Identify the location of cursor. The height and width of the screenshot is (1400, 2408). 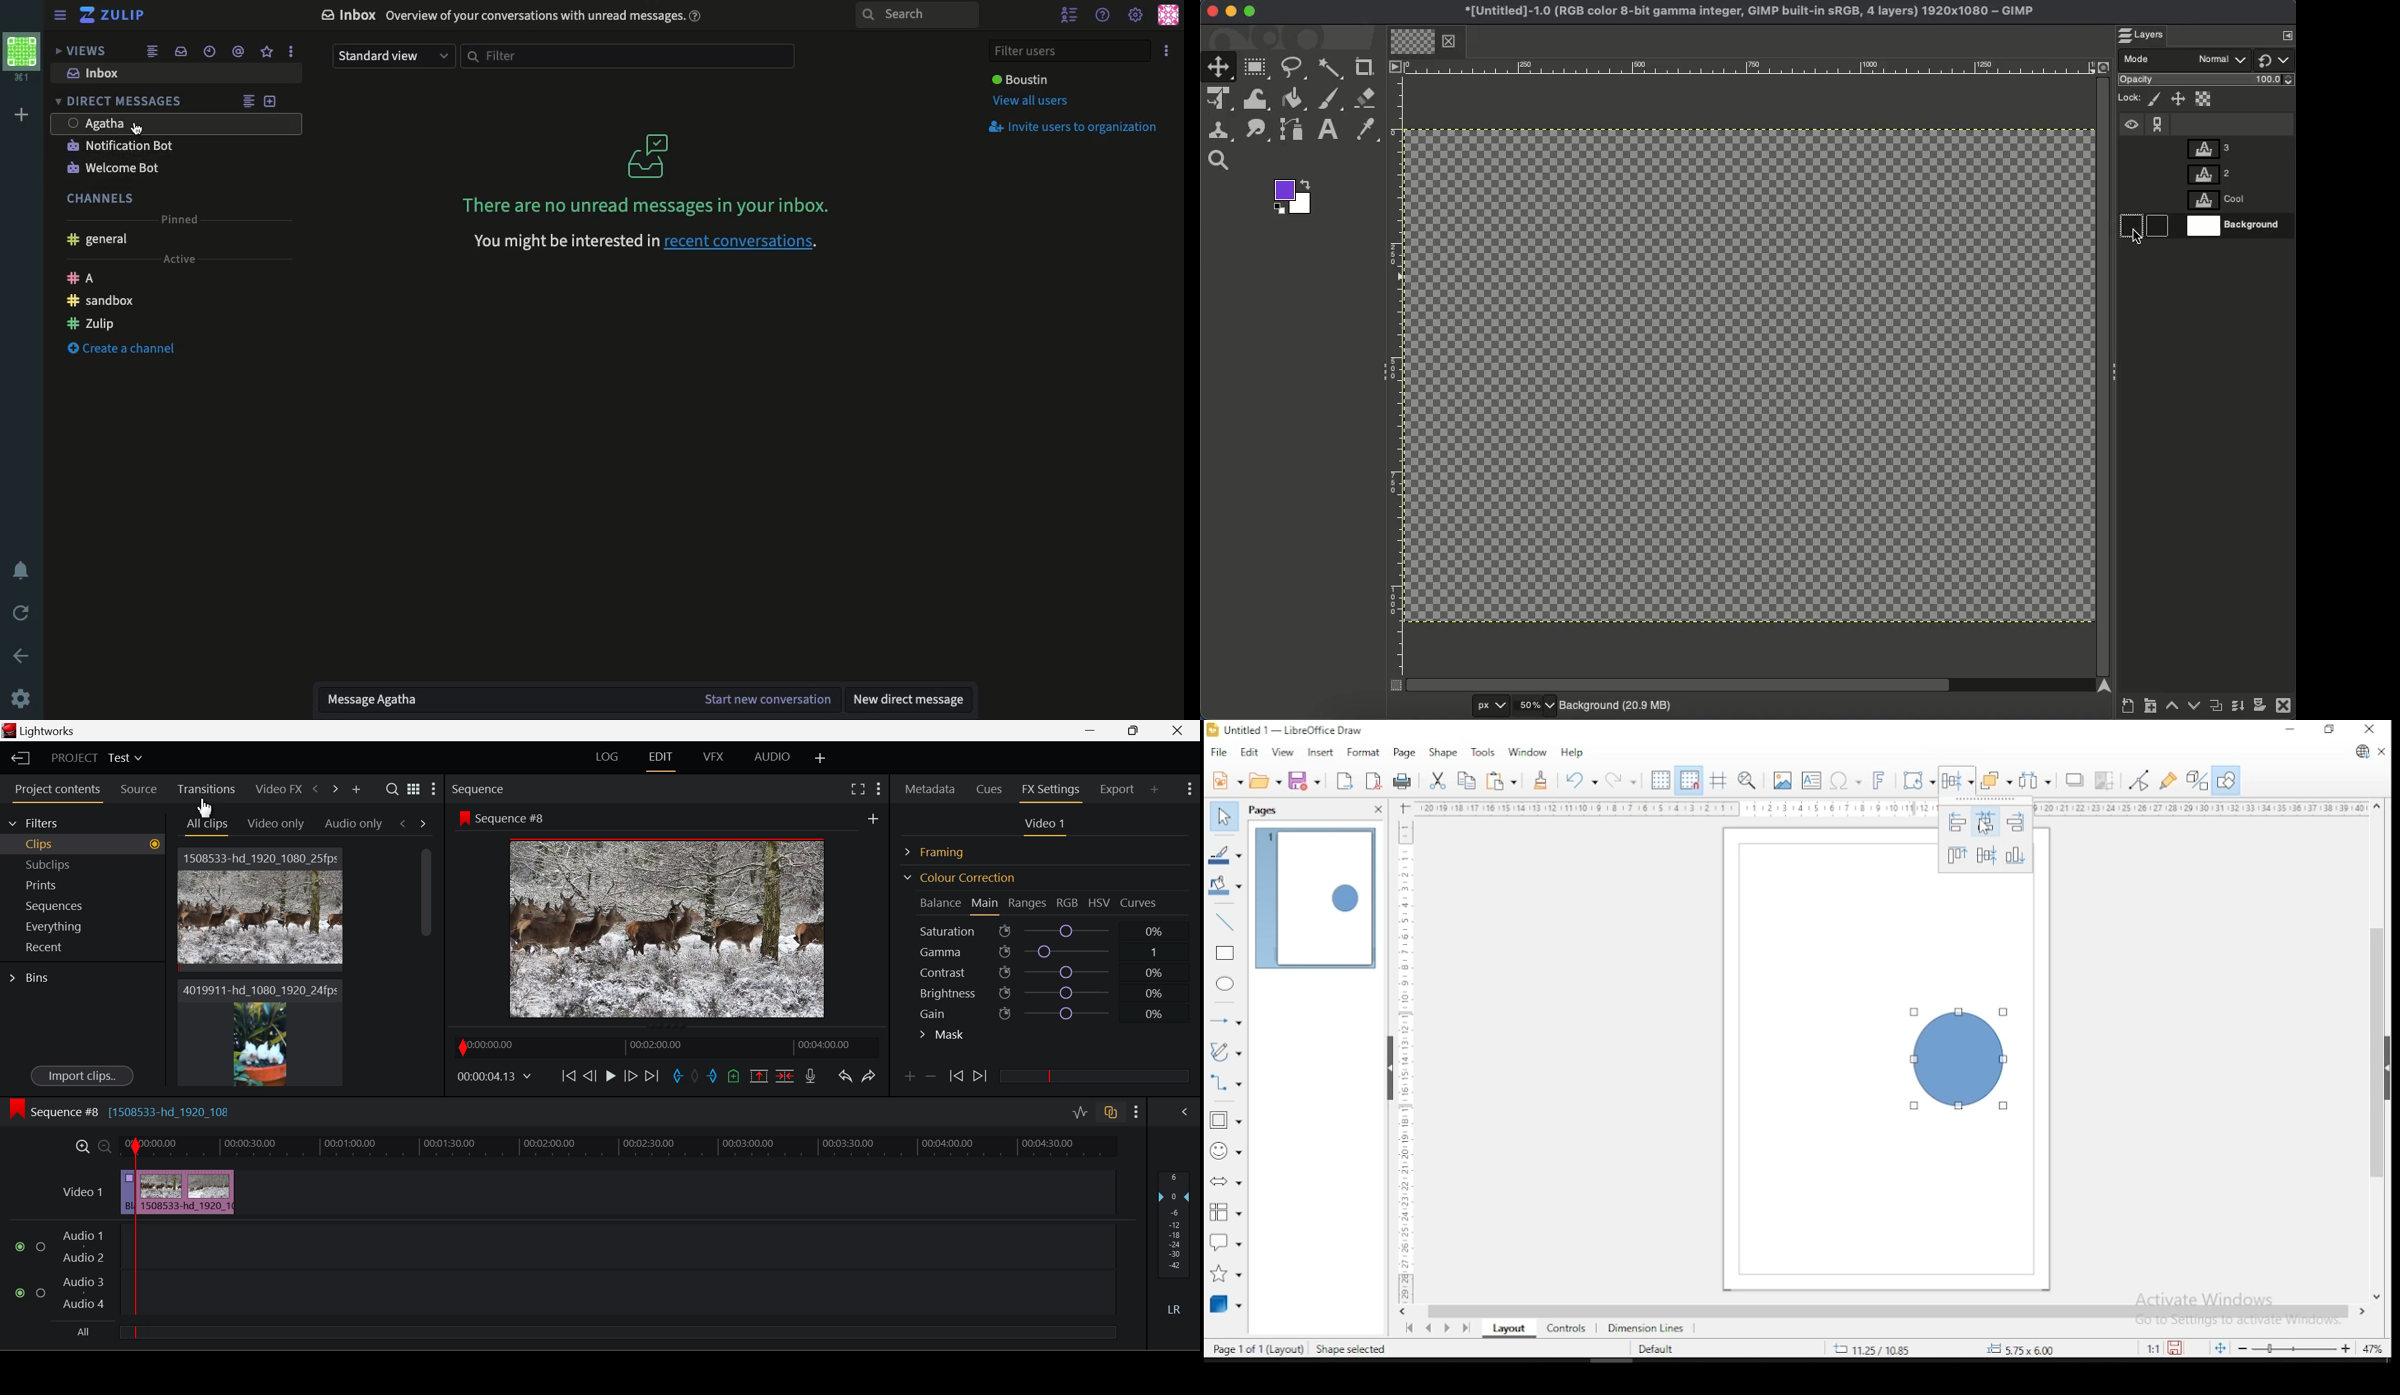
(2136, 238).